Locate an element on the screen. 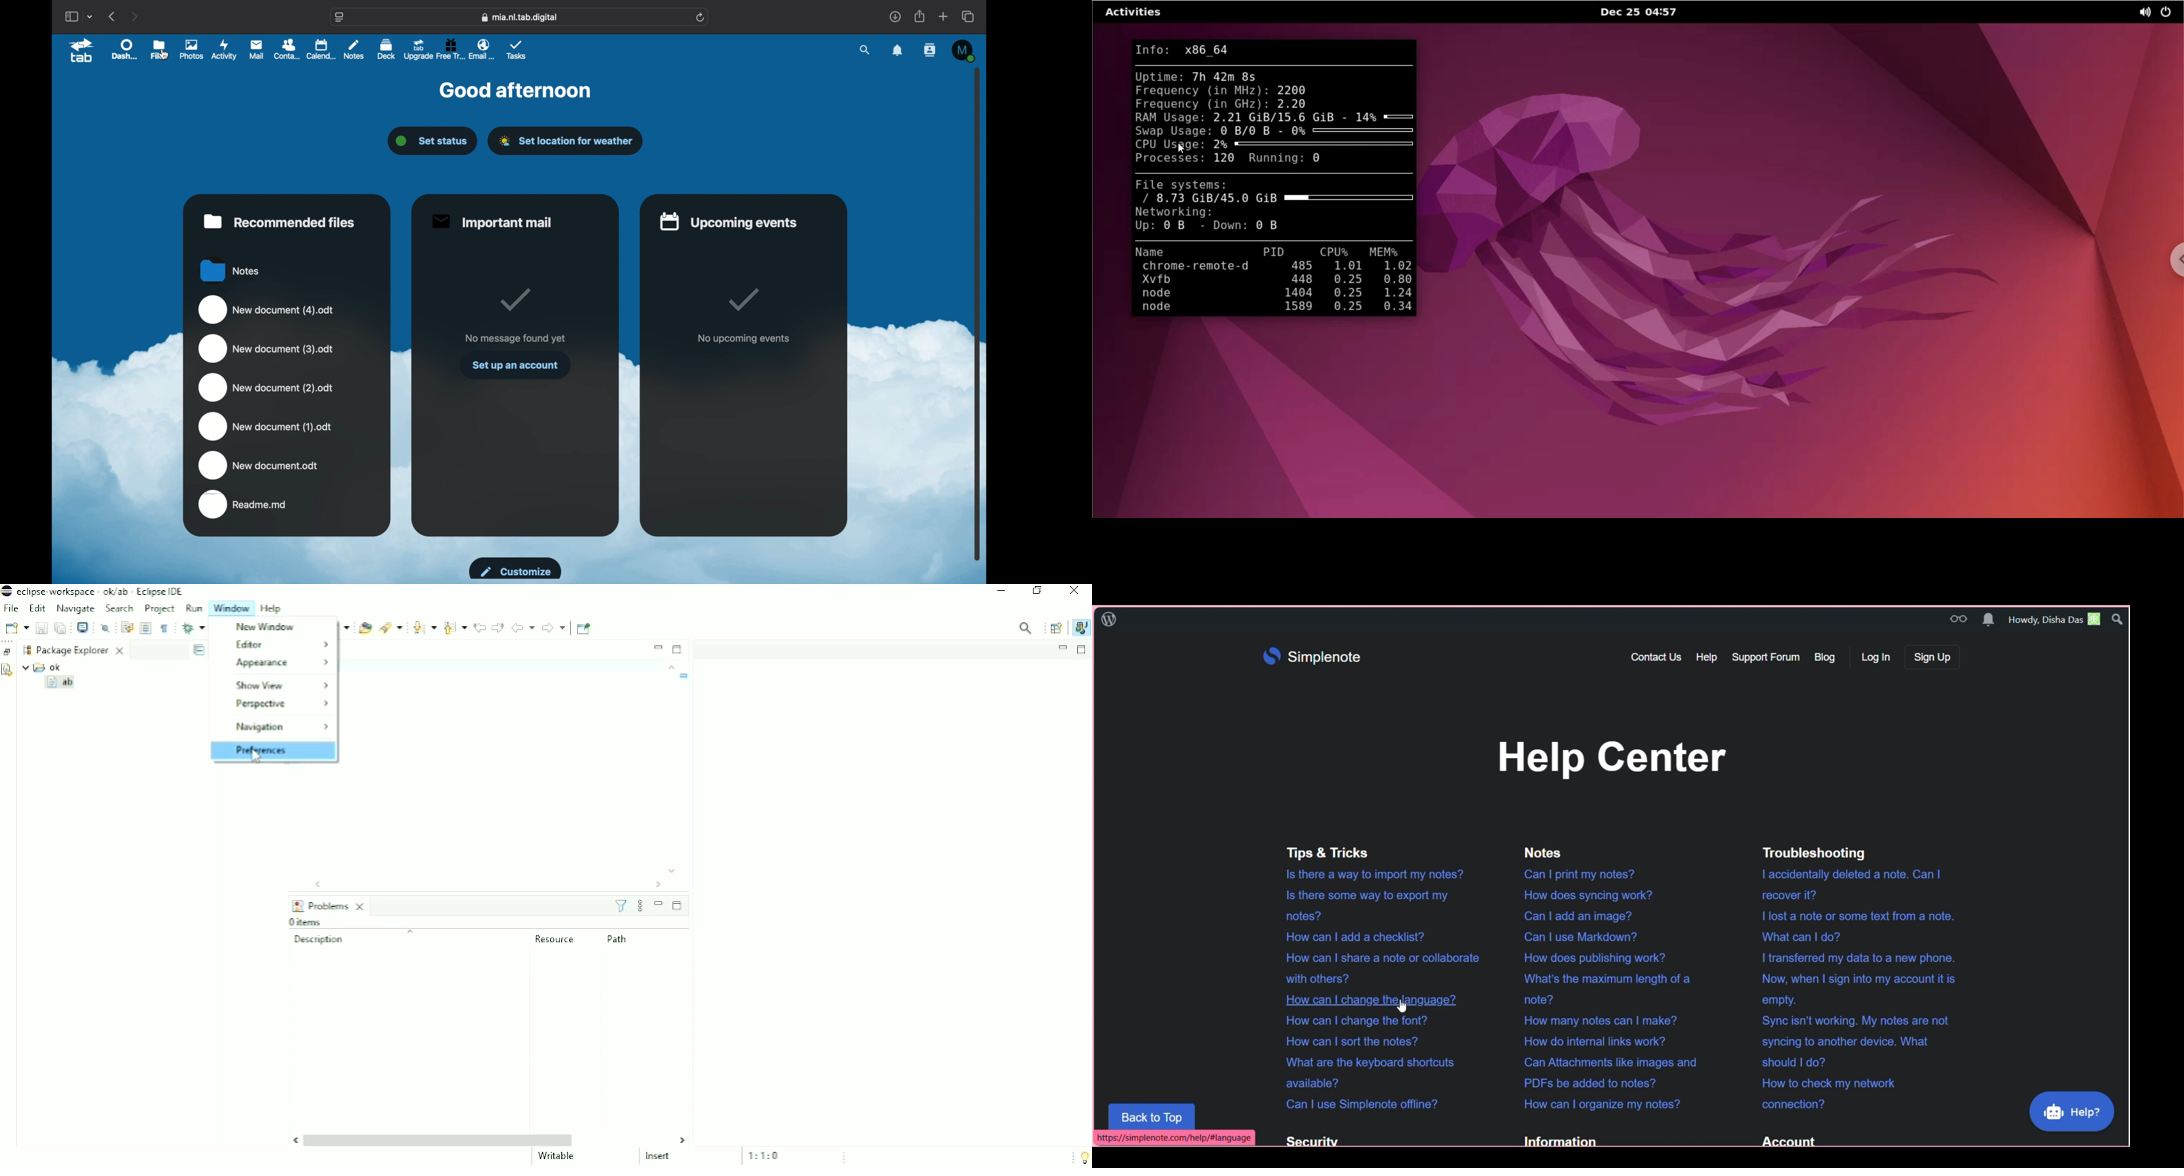 The height and width of the screenshot is (1176, 2184). Help is located at coordinates (1708, 656).